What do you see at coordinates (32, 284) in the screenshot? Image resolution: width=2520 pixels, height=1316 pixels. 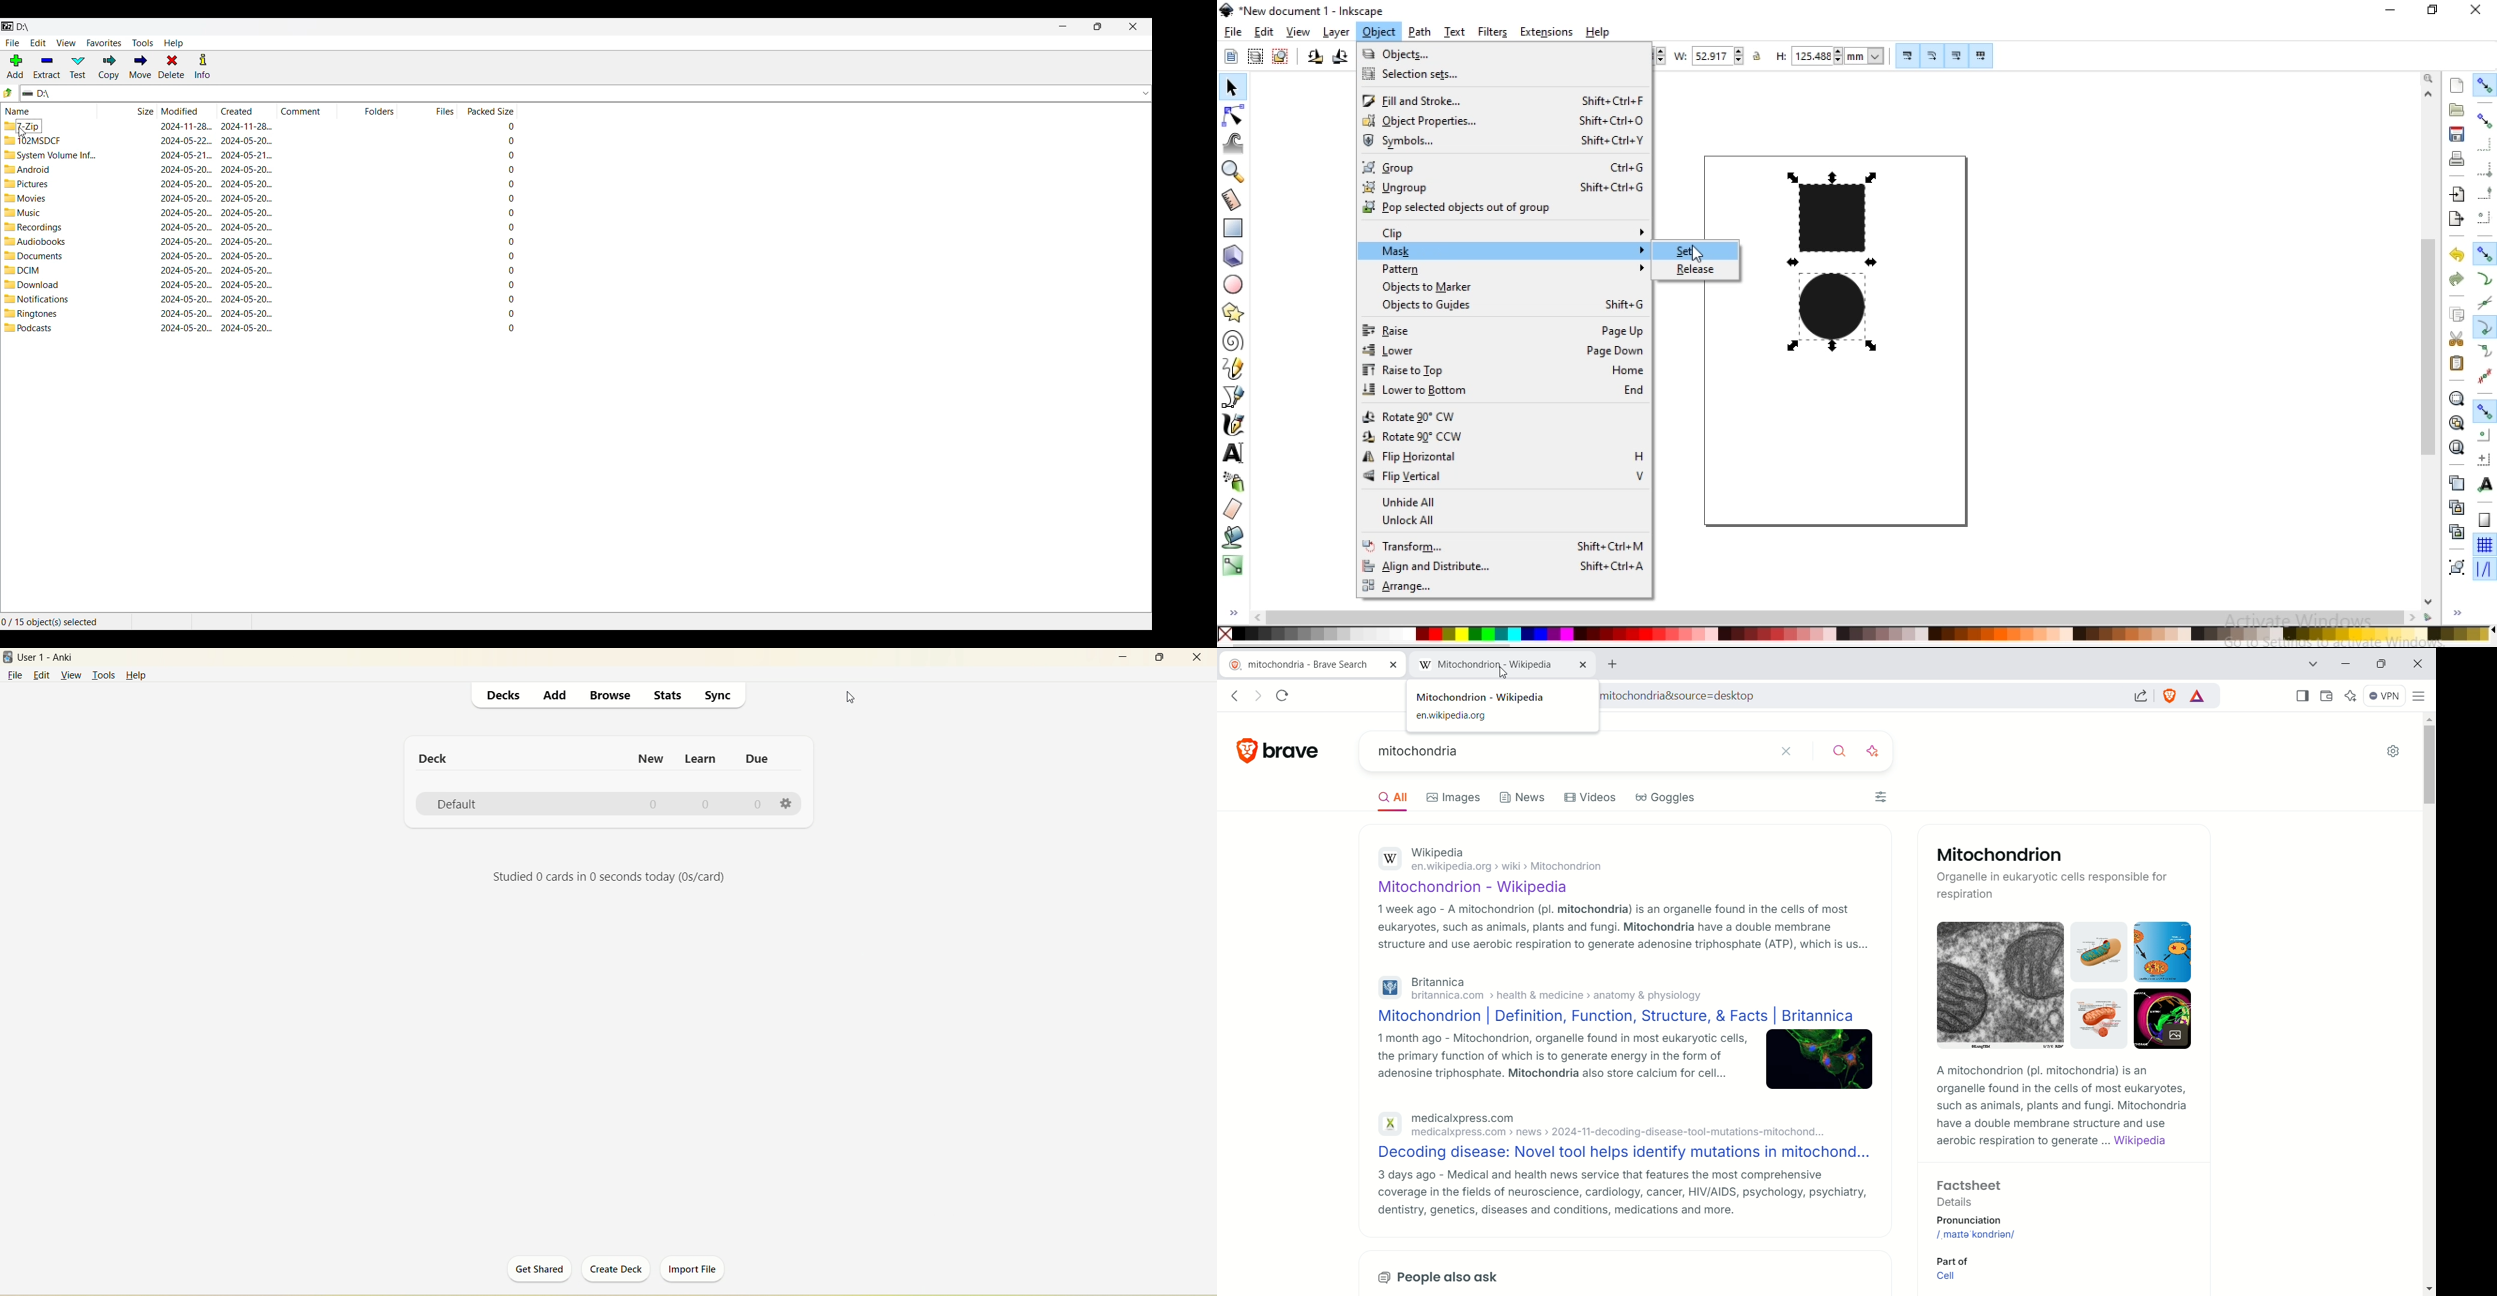 I see `folder` at bounding box center [32, 284].